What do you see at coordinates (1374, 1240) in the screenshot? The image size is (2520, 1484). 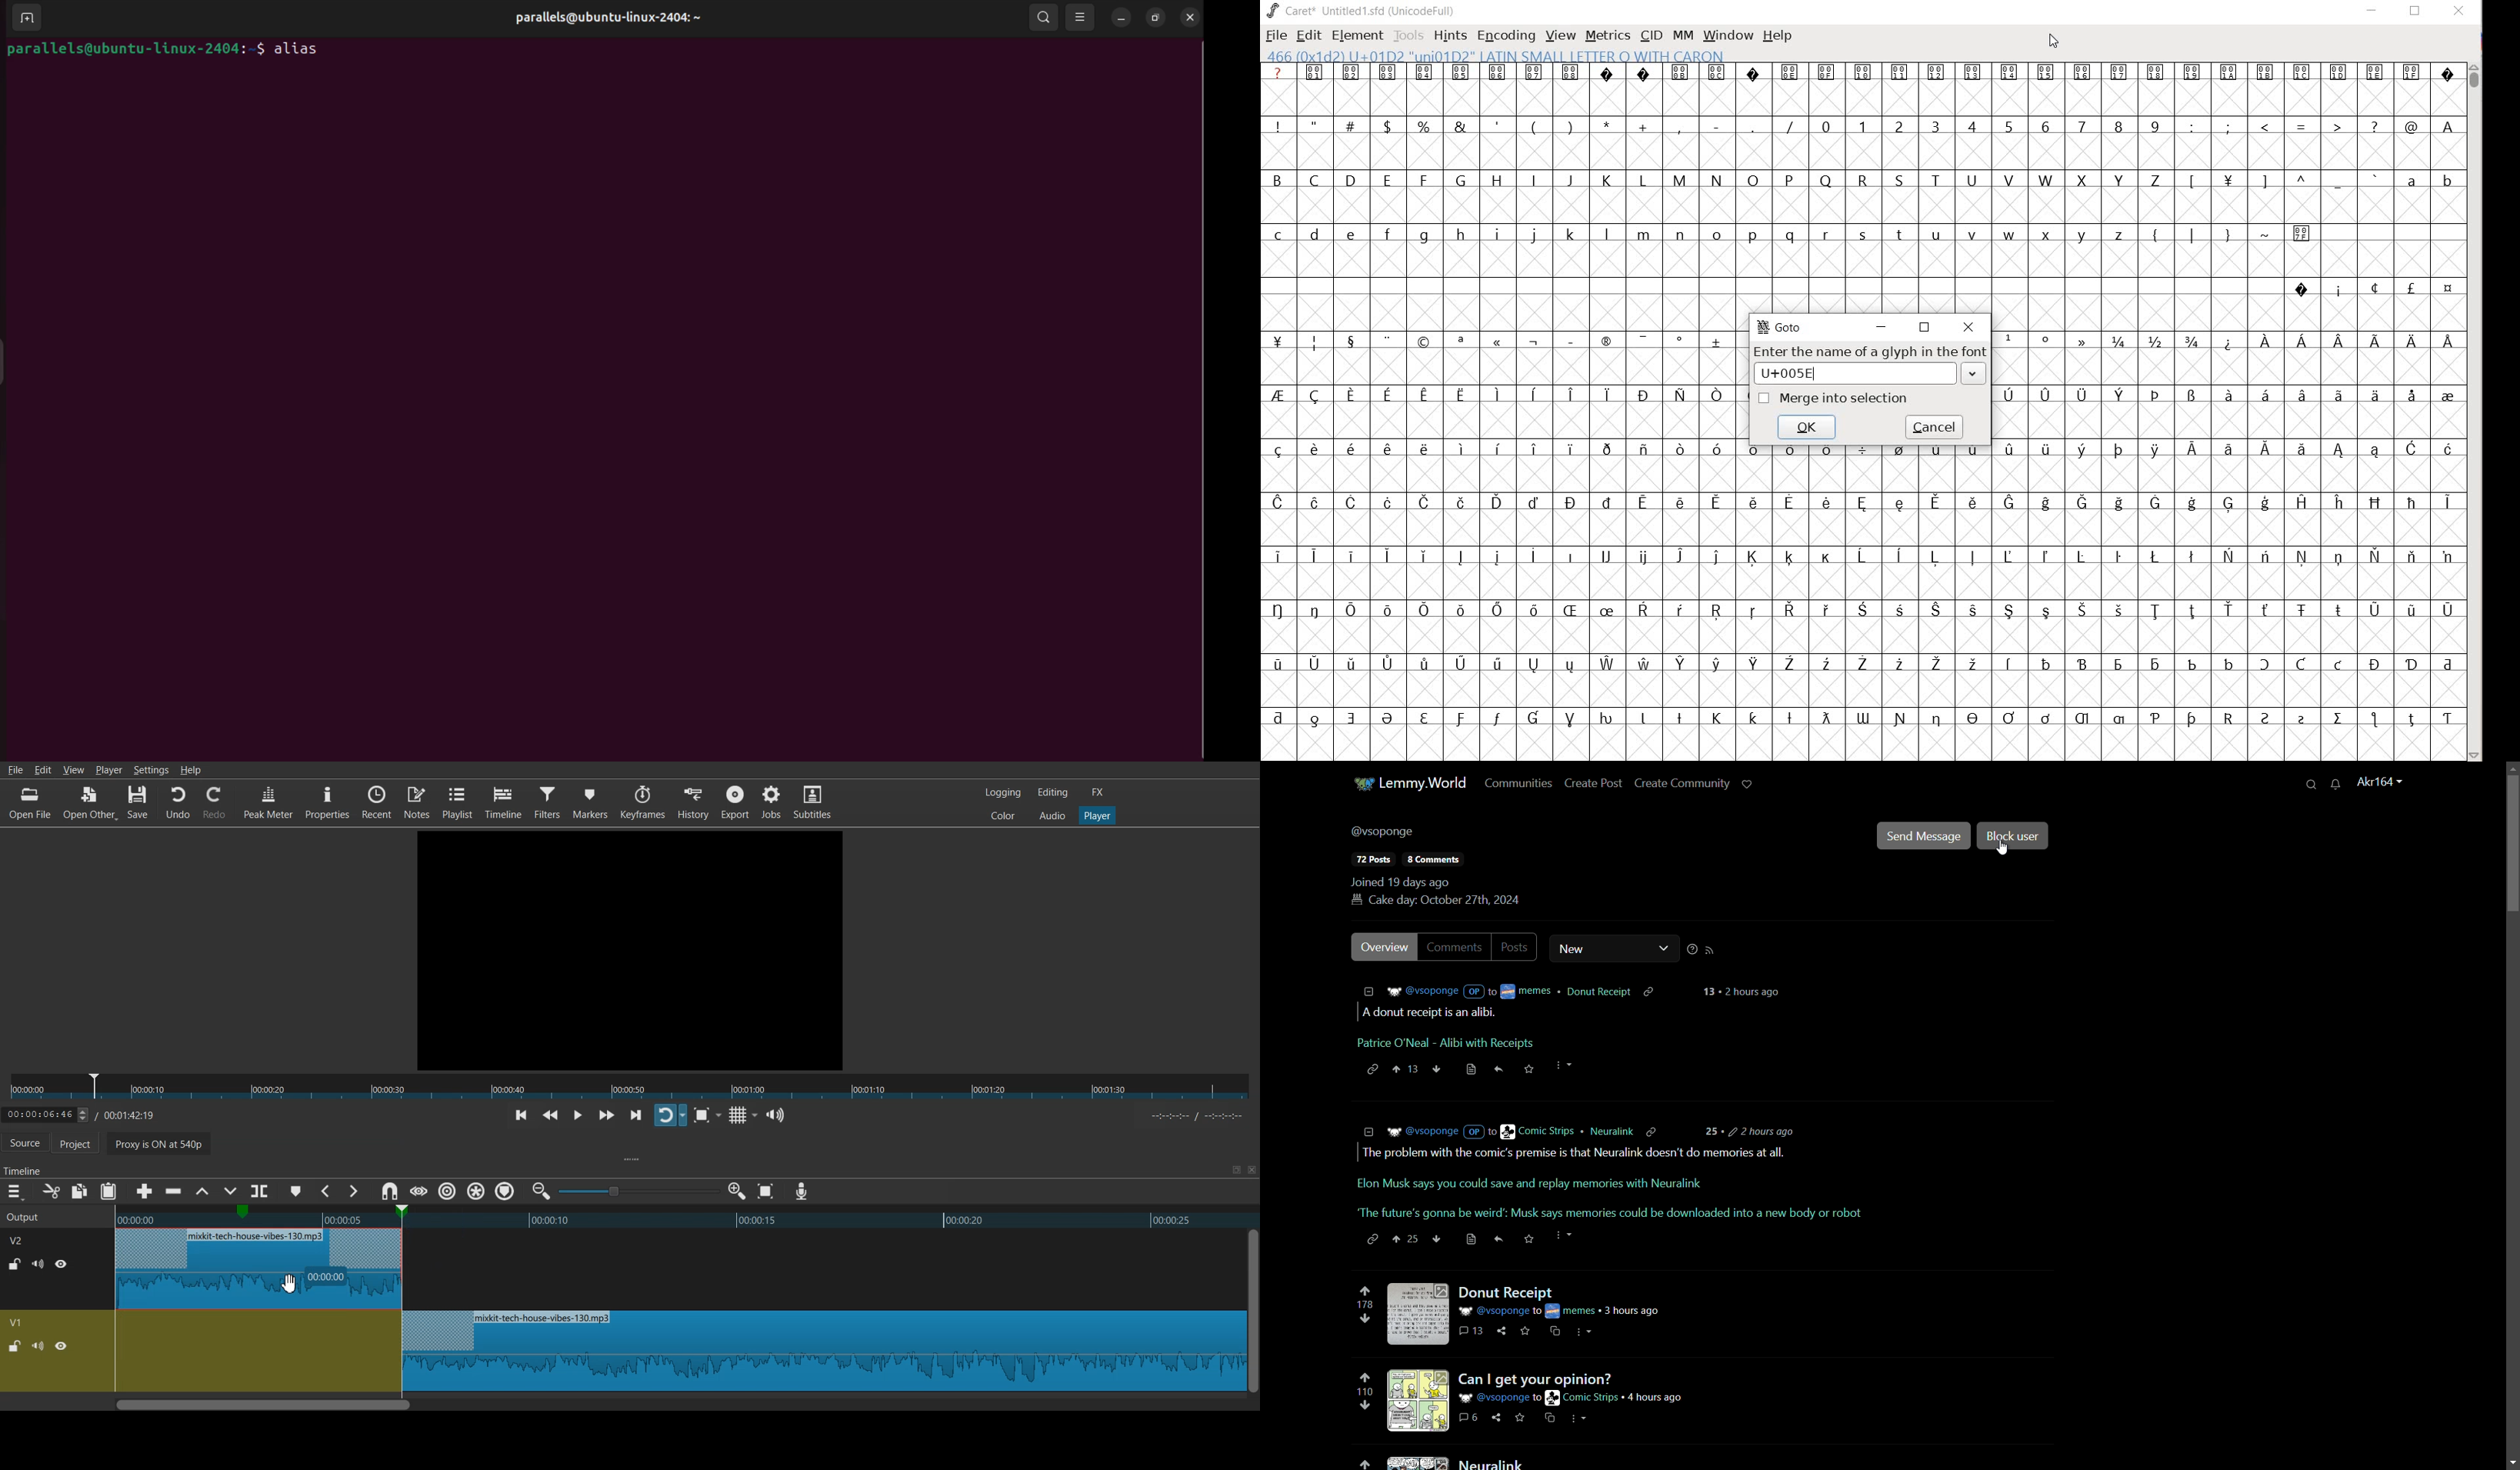 I see `link` at bounding box center [1374, 1240].